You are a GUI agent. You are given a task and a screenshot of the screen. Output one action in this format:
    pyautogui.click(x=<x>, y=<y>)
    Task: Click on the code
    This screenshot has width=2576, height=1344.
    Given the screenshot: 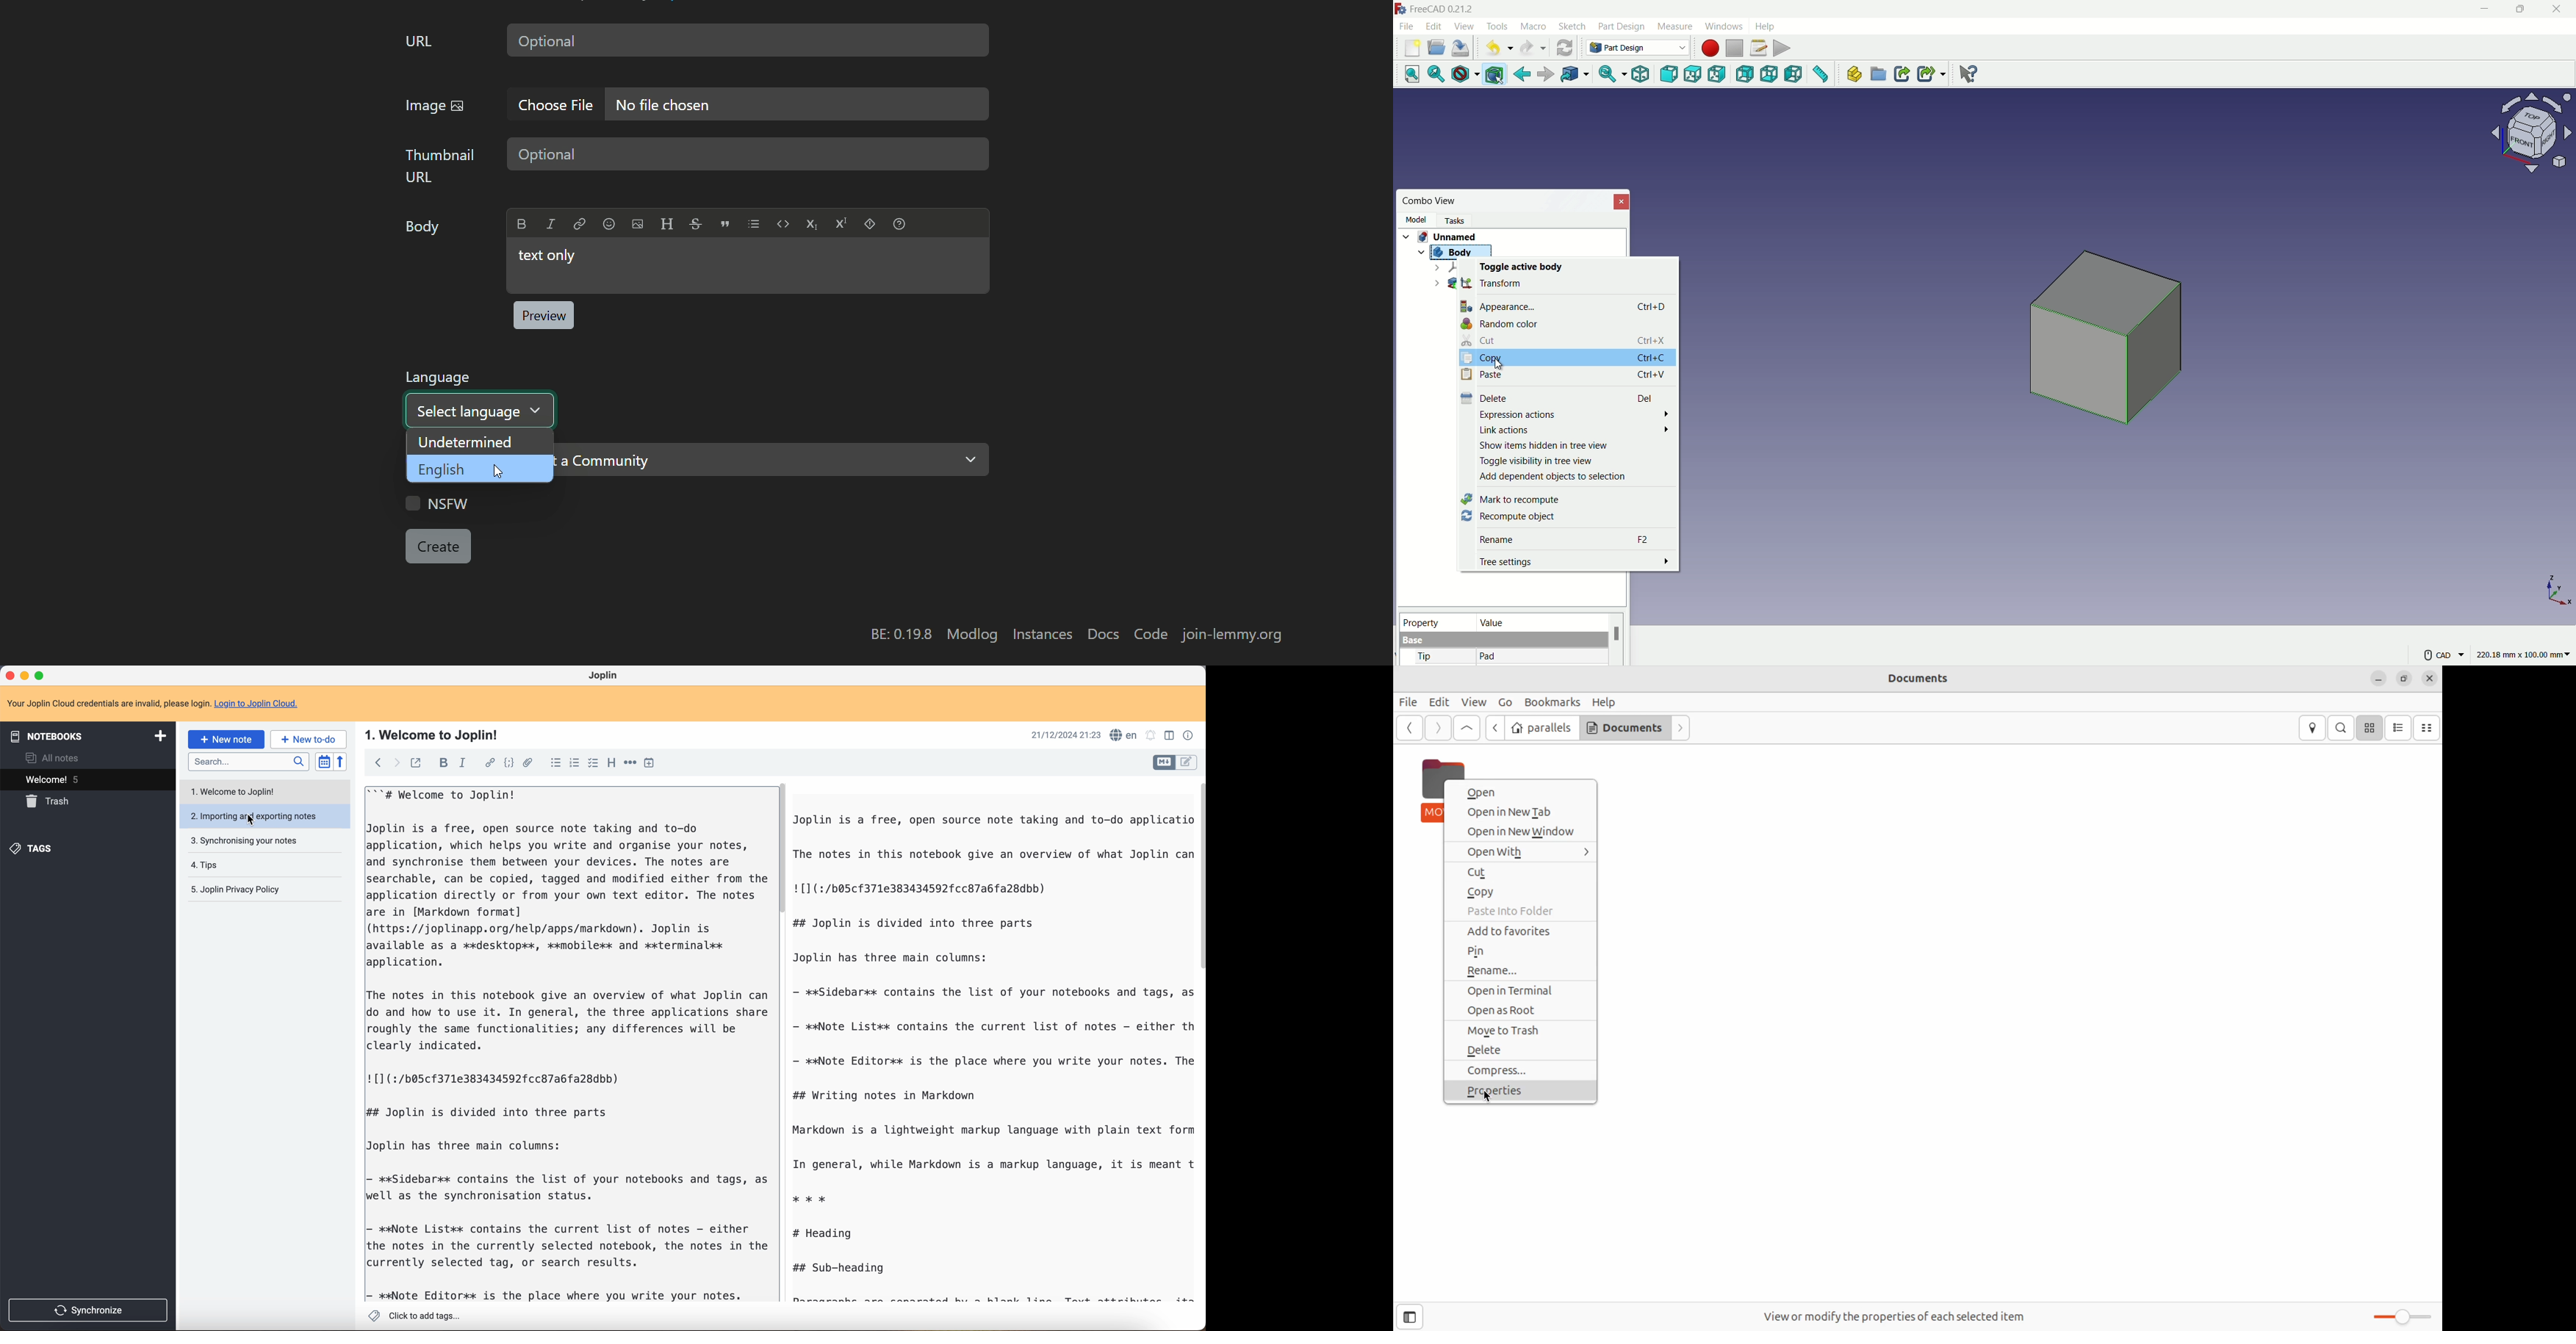 What is the action you would take?
    pyautogui.click(x=508, y=764)
    